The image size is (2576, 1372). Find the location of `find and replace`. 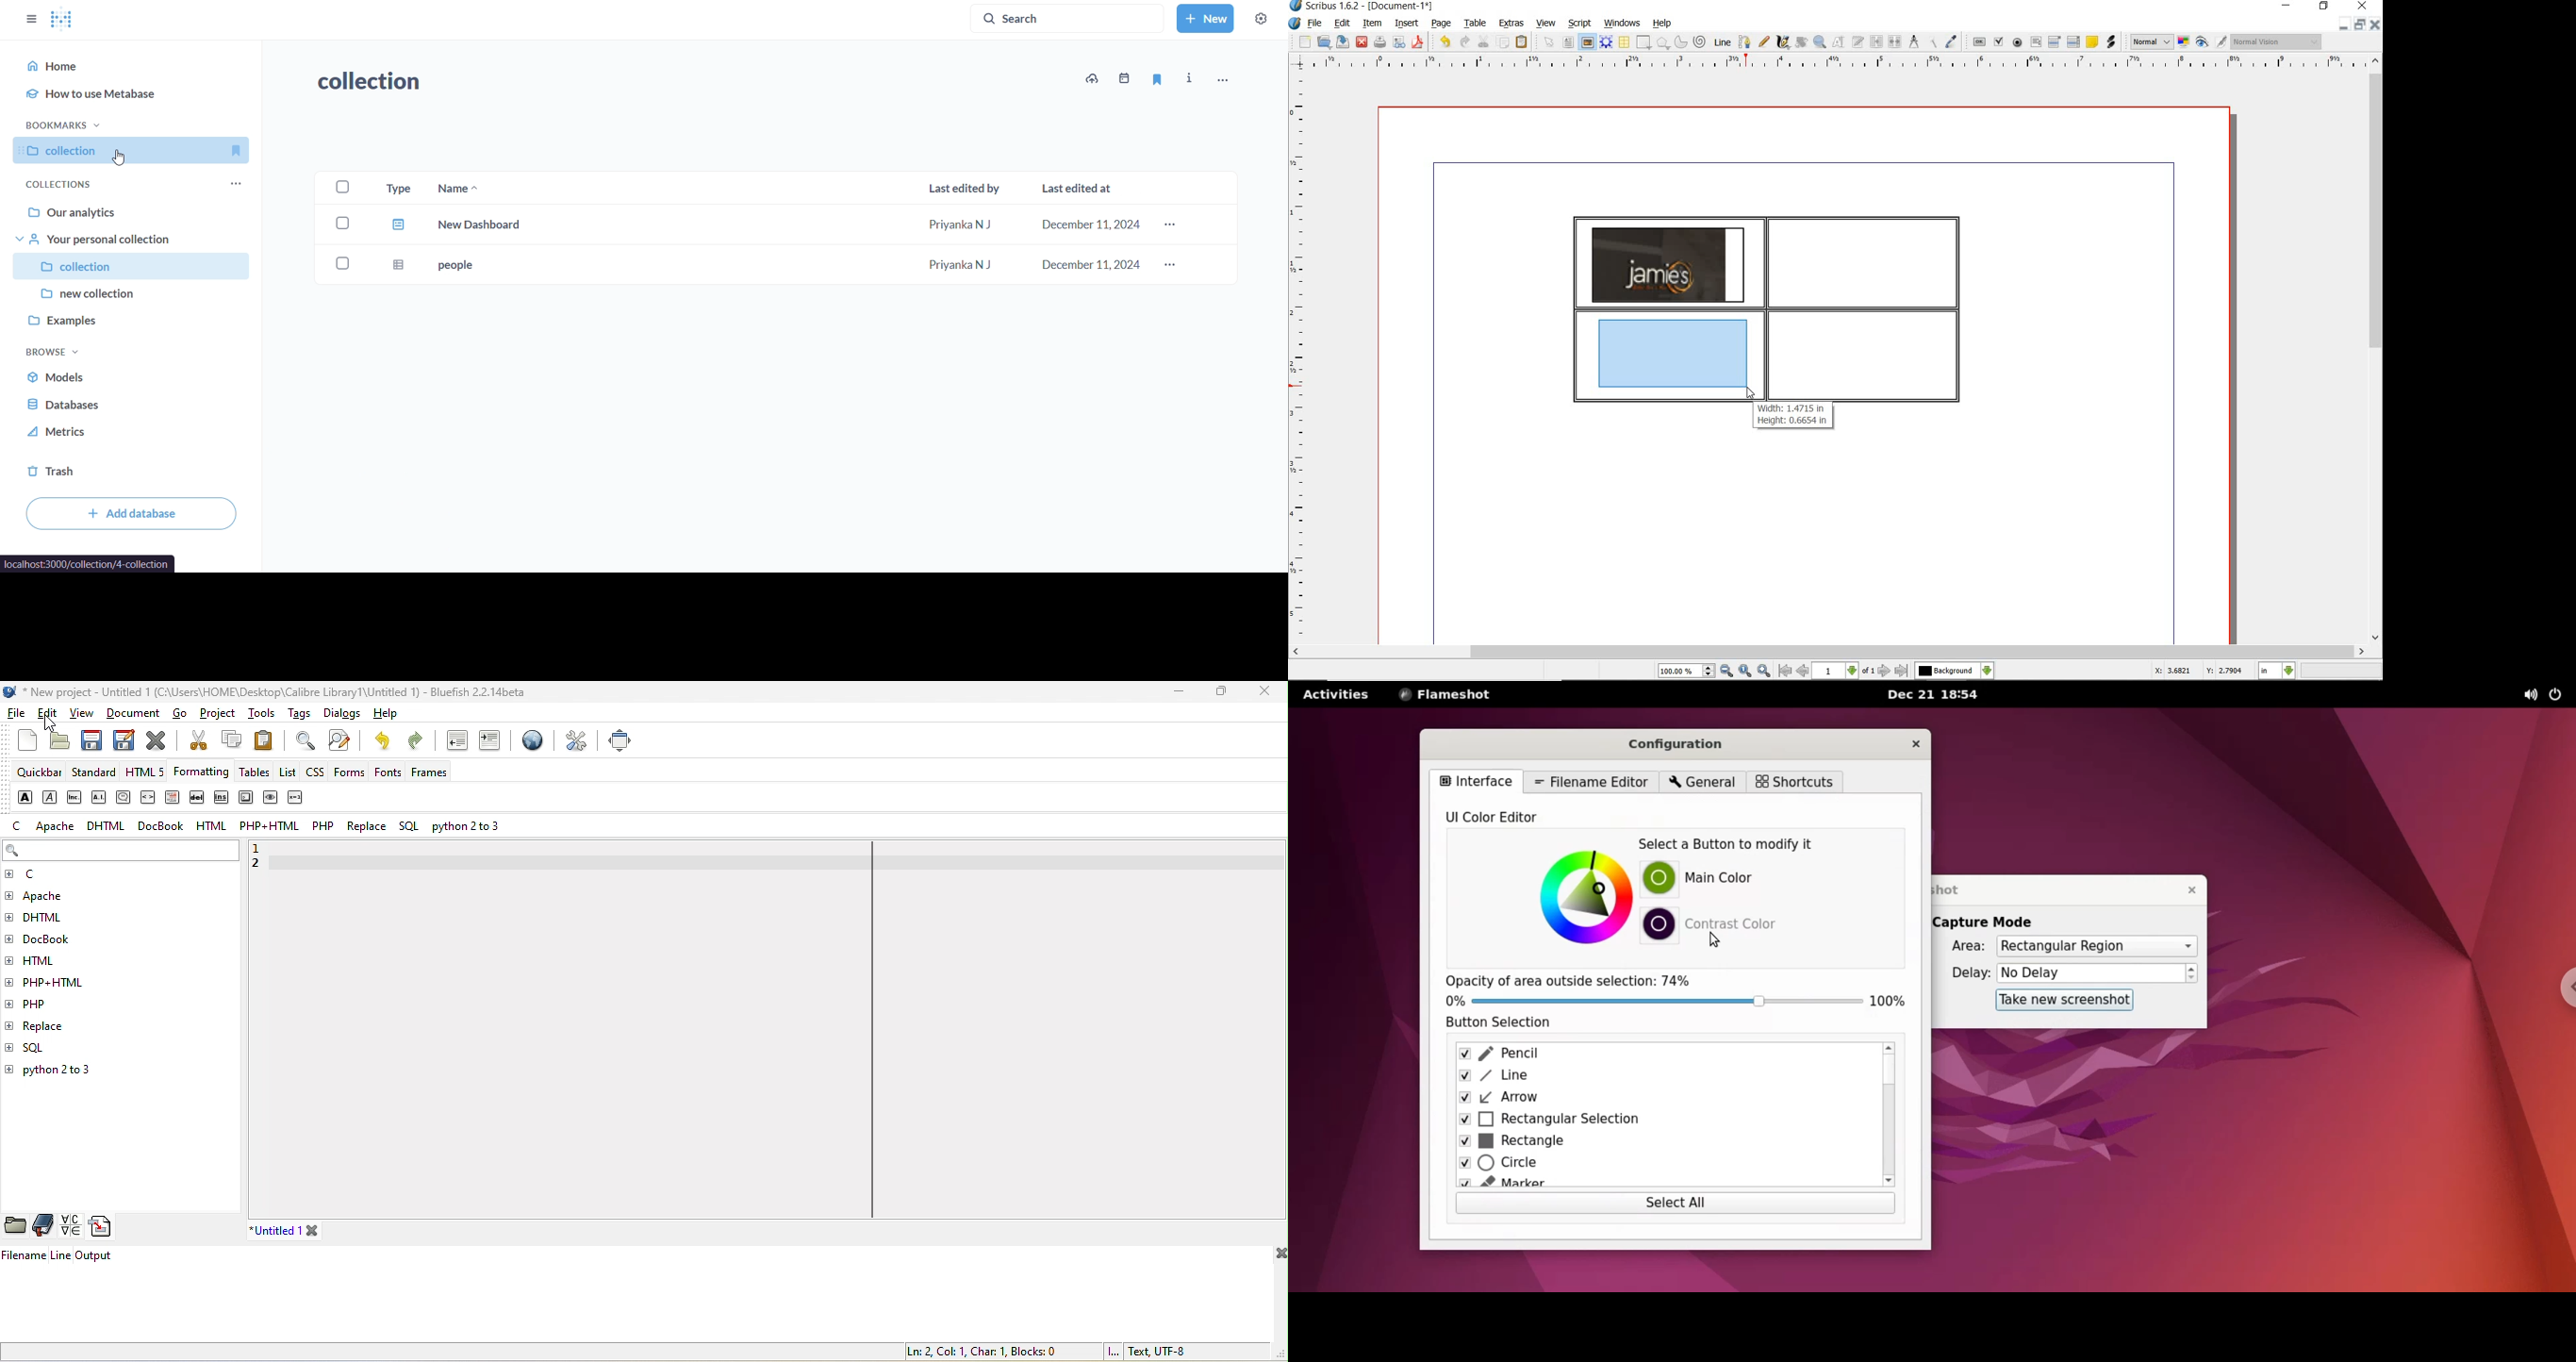

find and replace is located at coordinates (344, 741).